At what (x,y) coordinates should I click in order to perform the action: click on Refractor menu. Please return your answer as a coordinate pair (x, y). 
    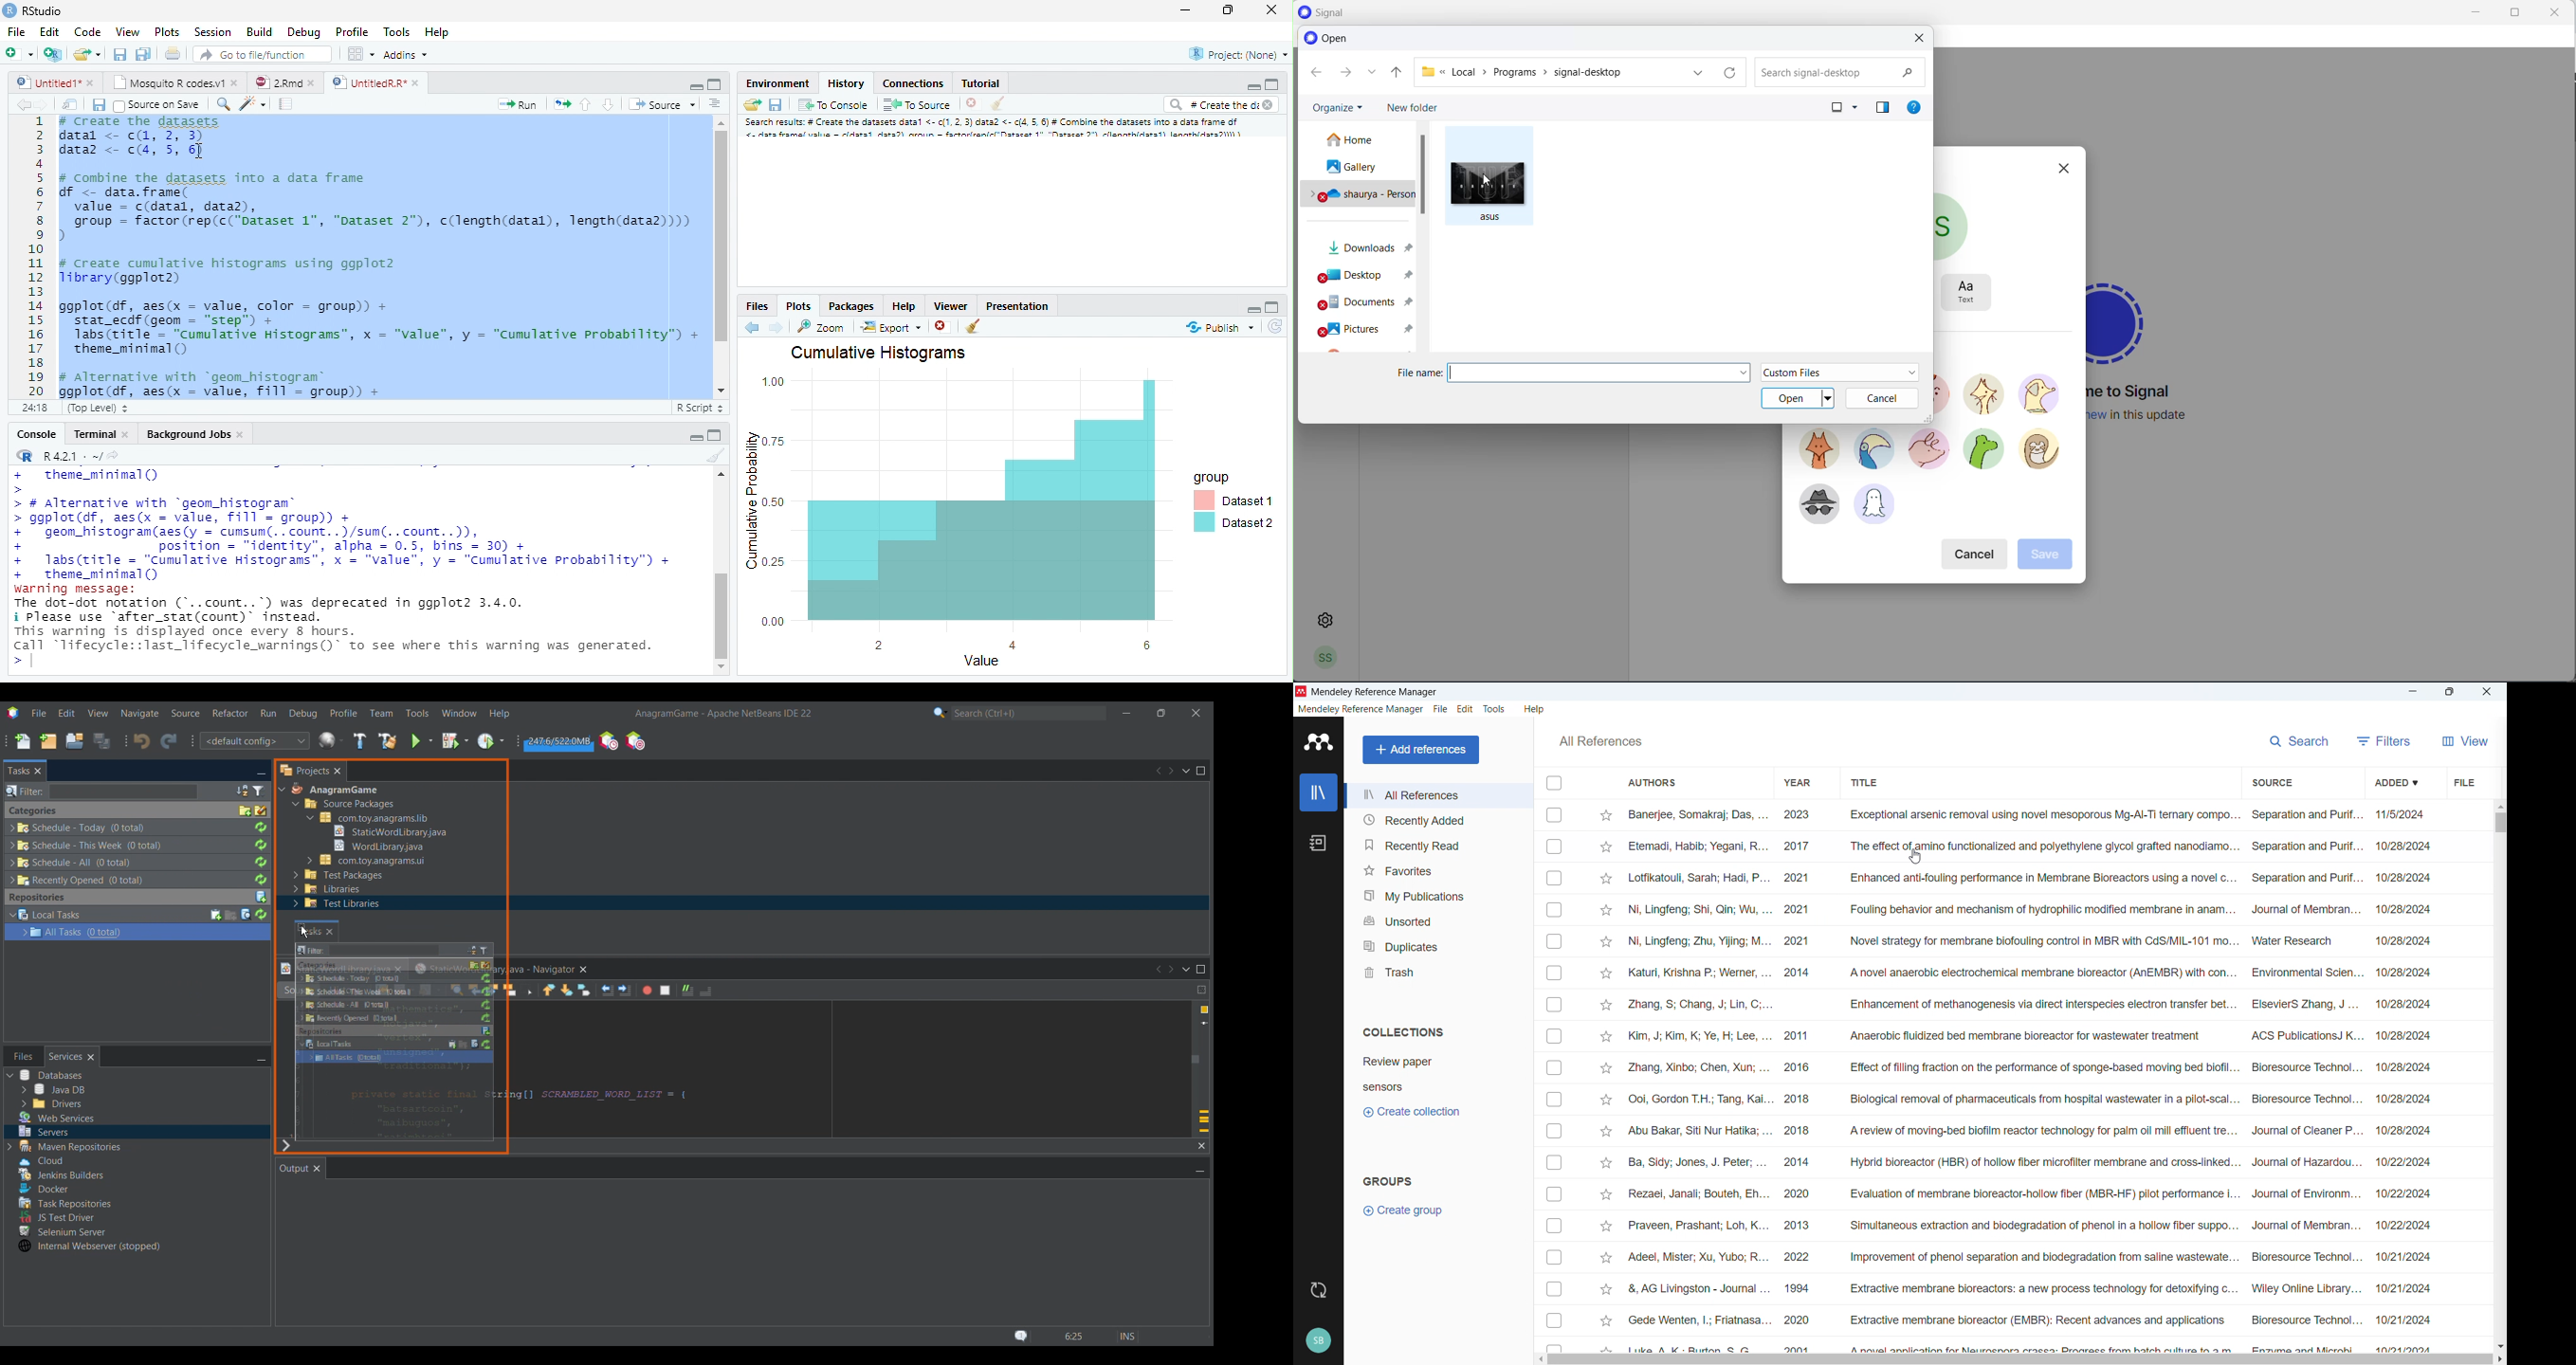
    Looking at the image, I should click on (231, 713).